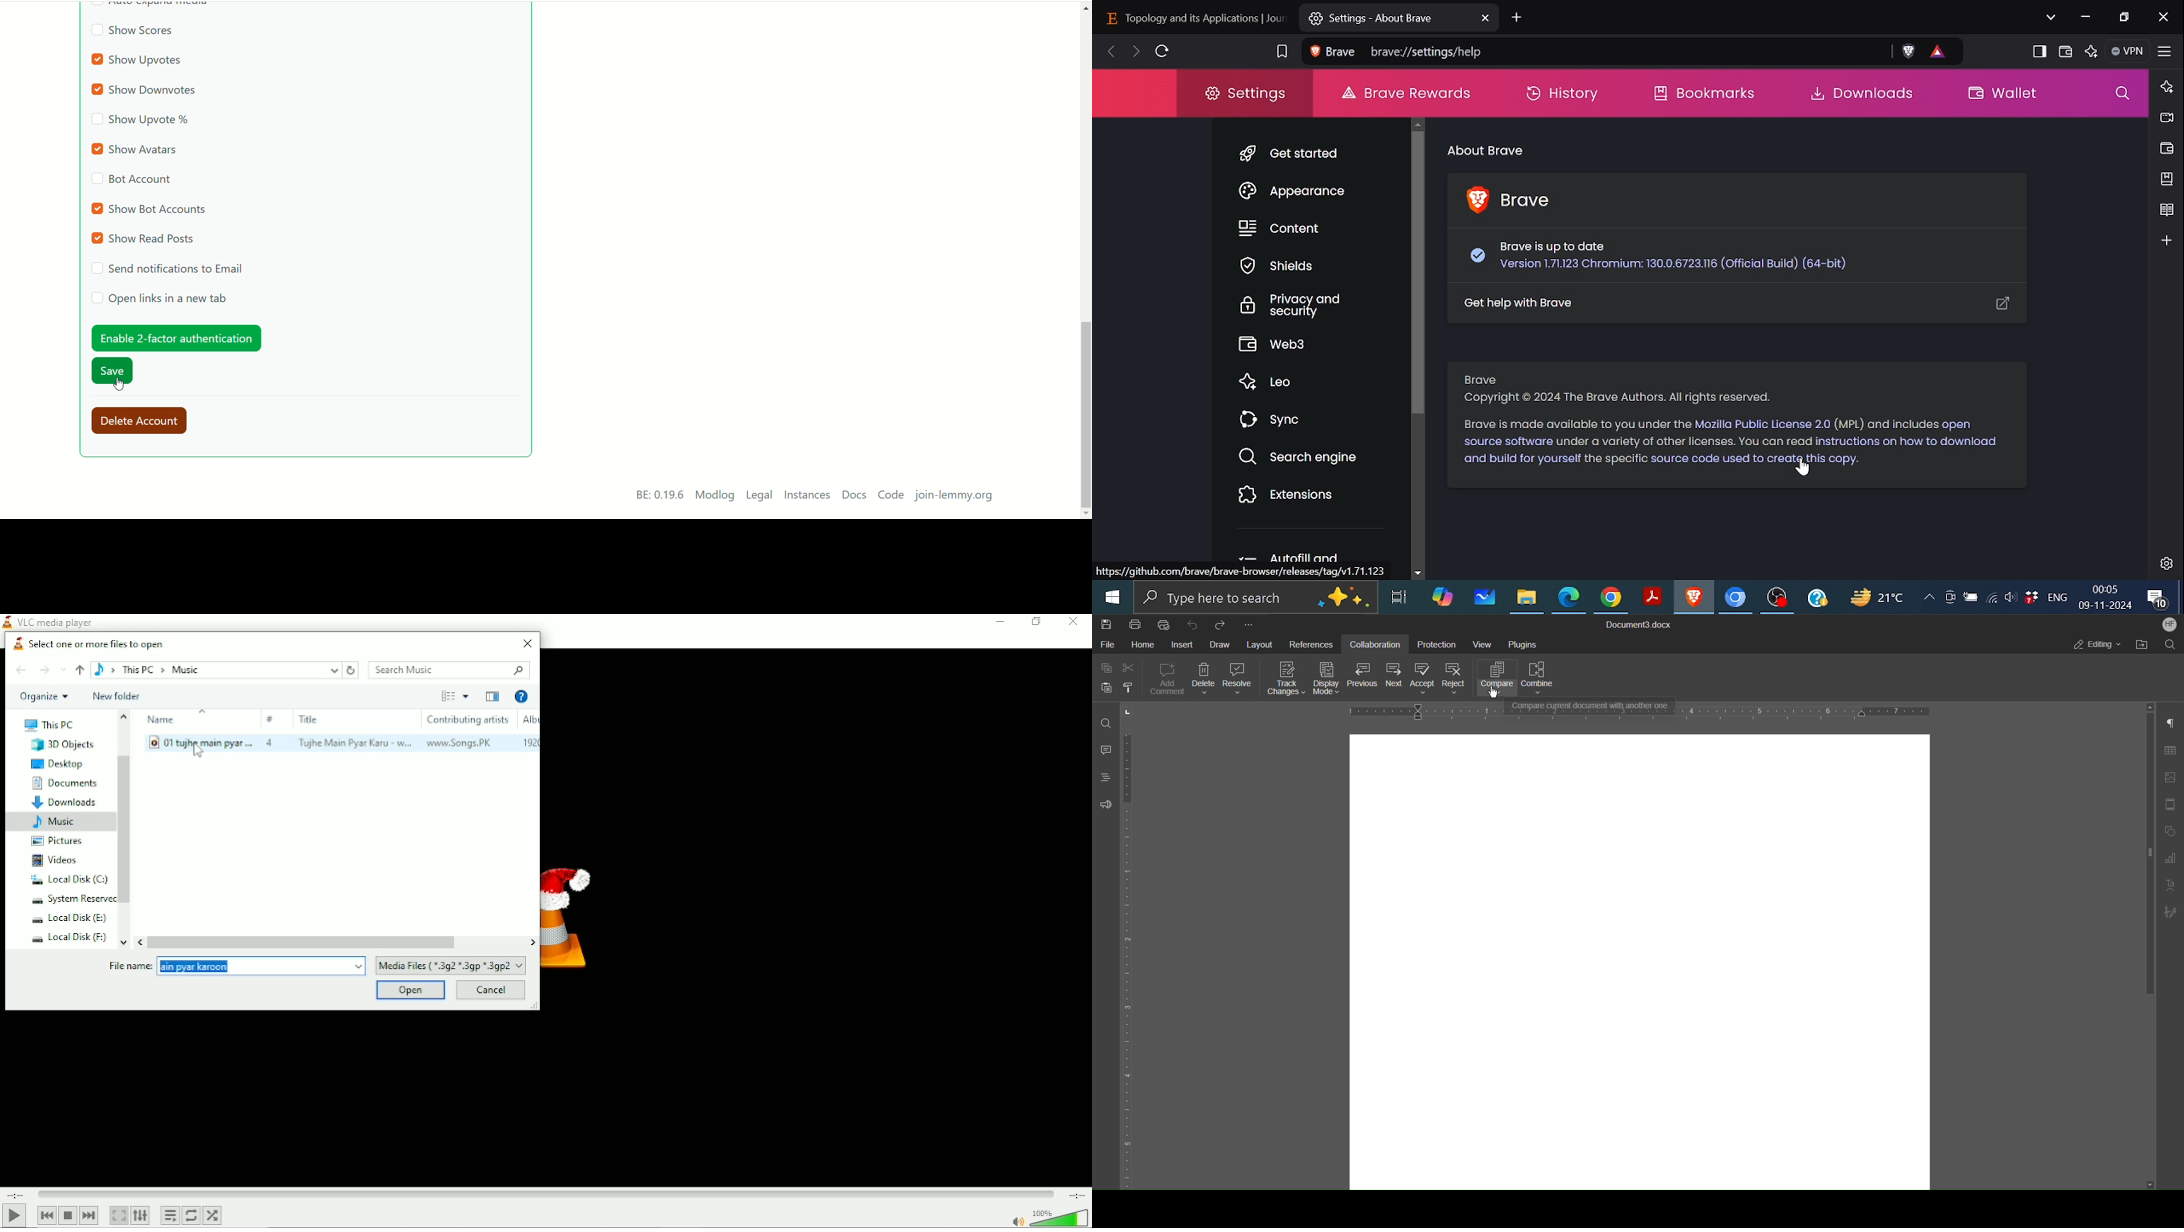  I want to click on Back, so click(20, 669).